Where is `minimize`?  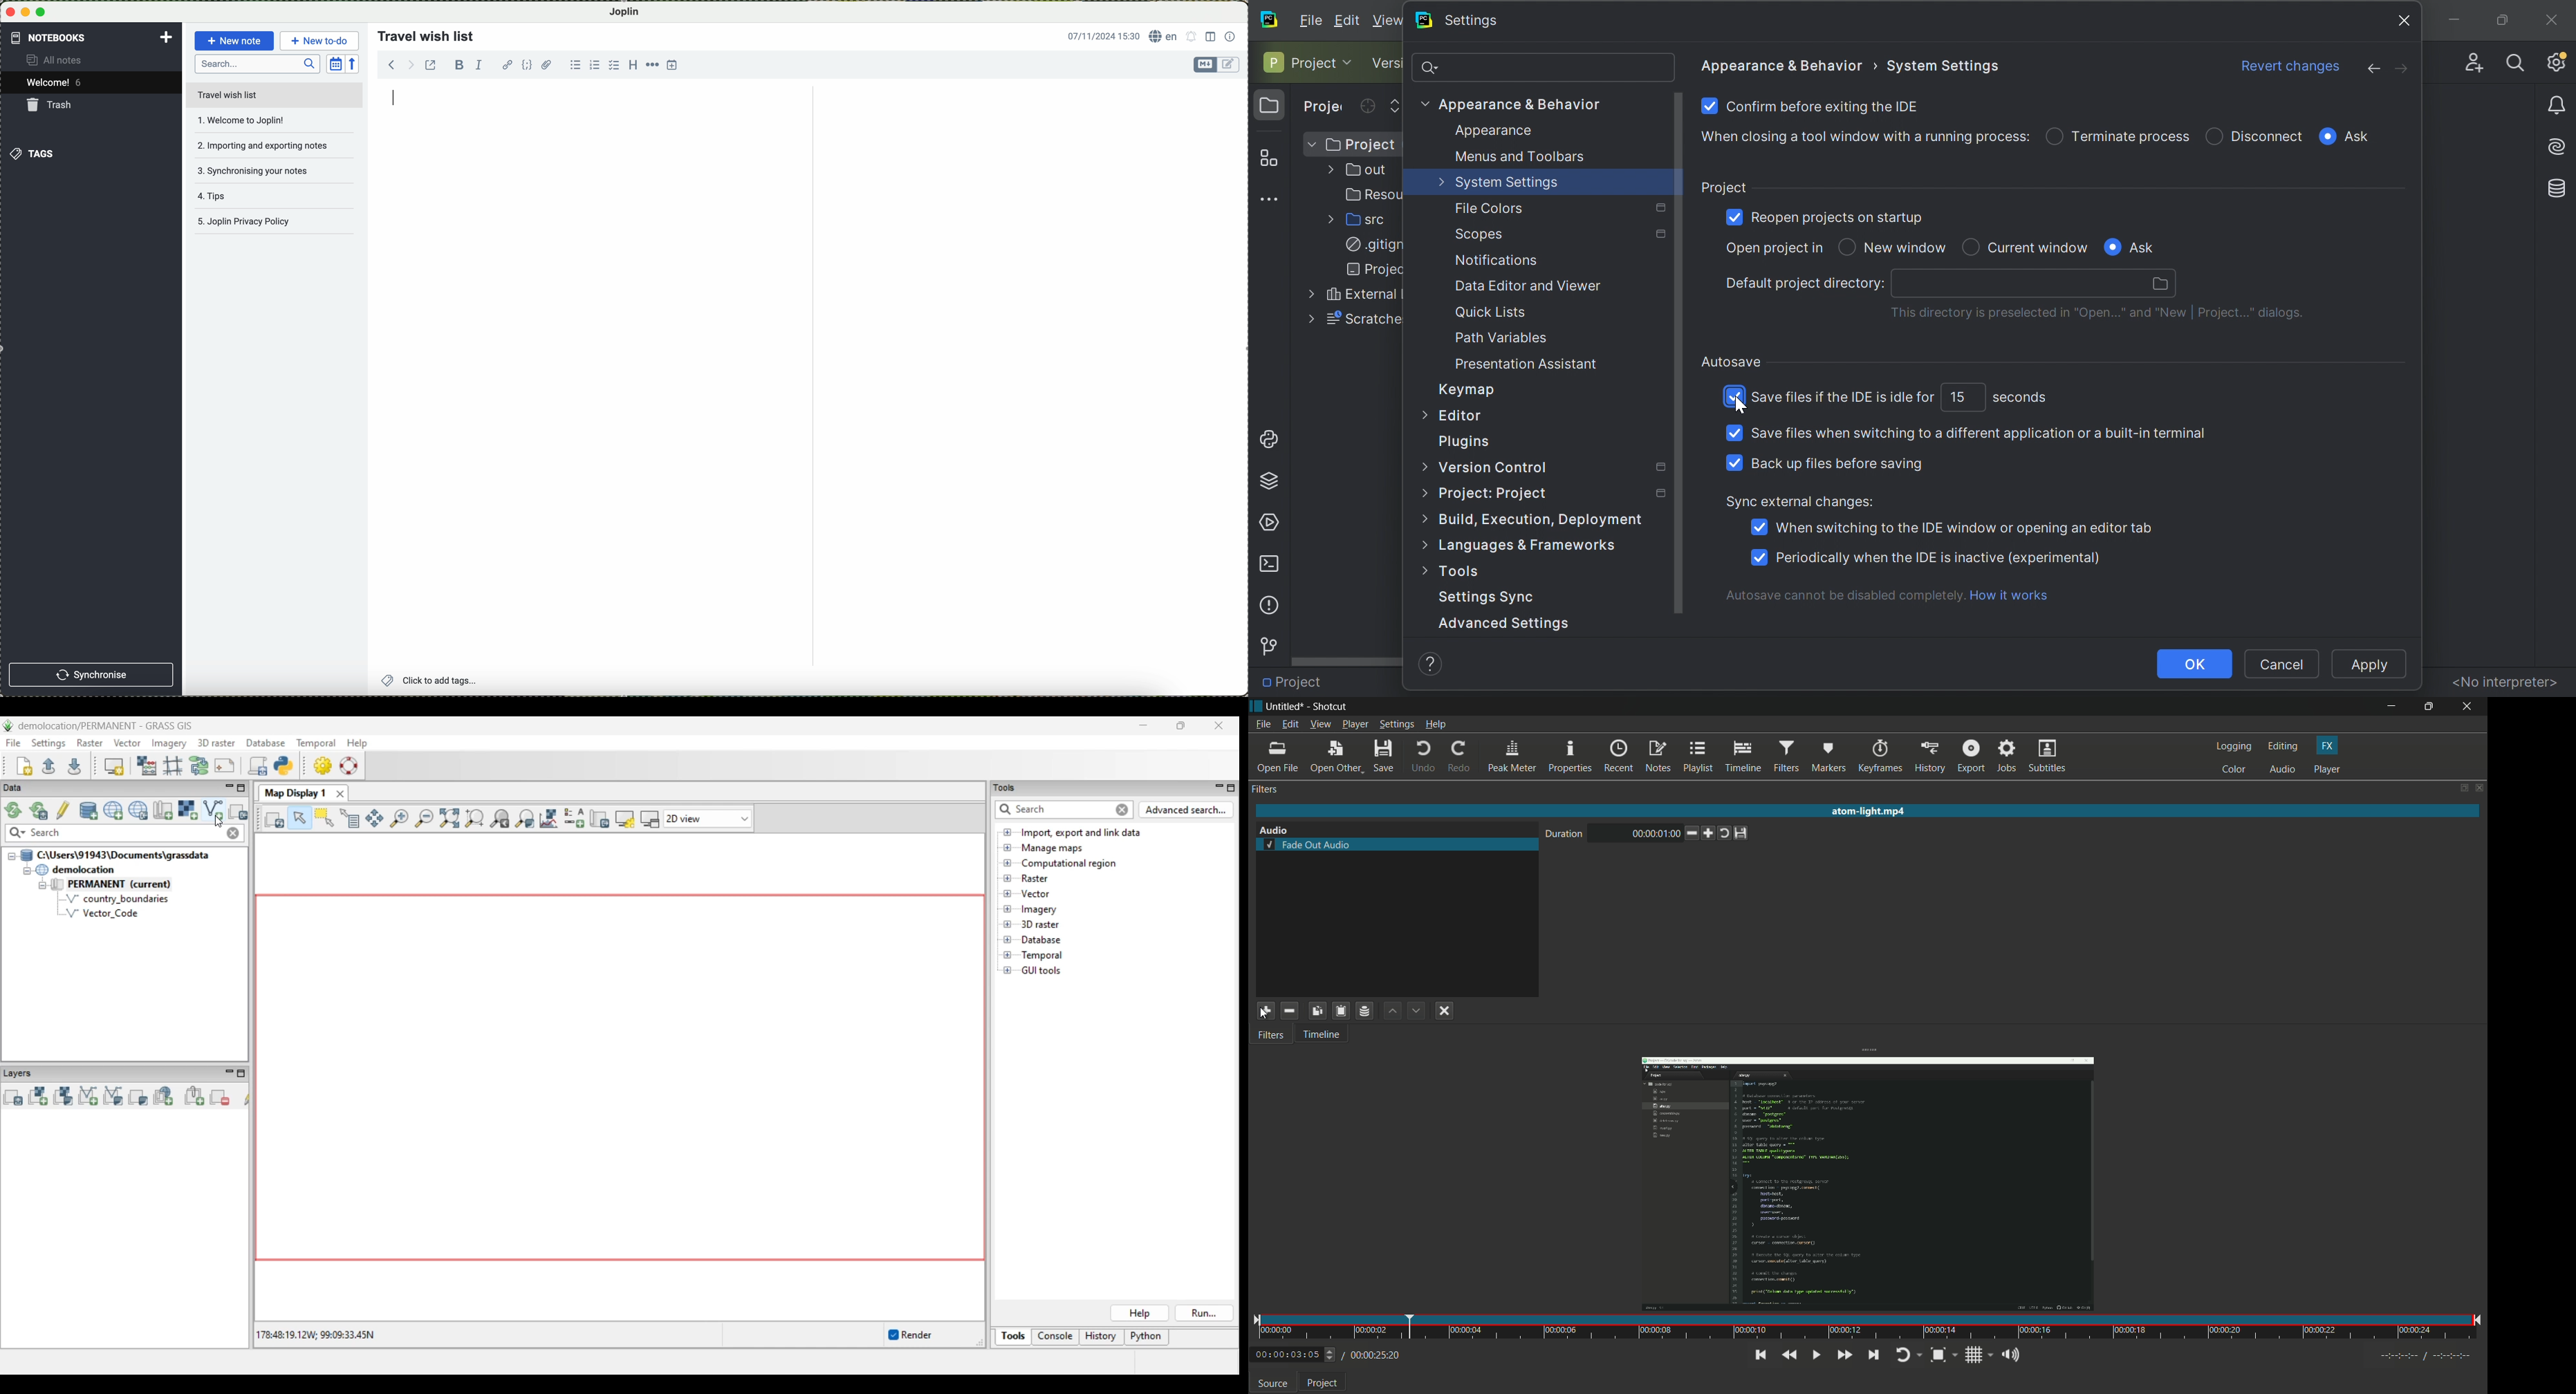 minimize is located at coordinates (26, 12).